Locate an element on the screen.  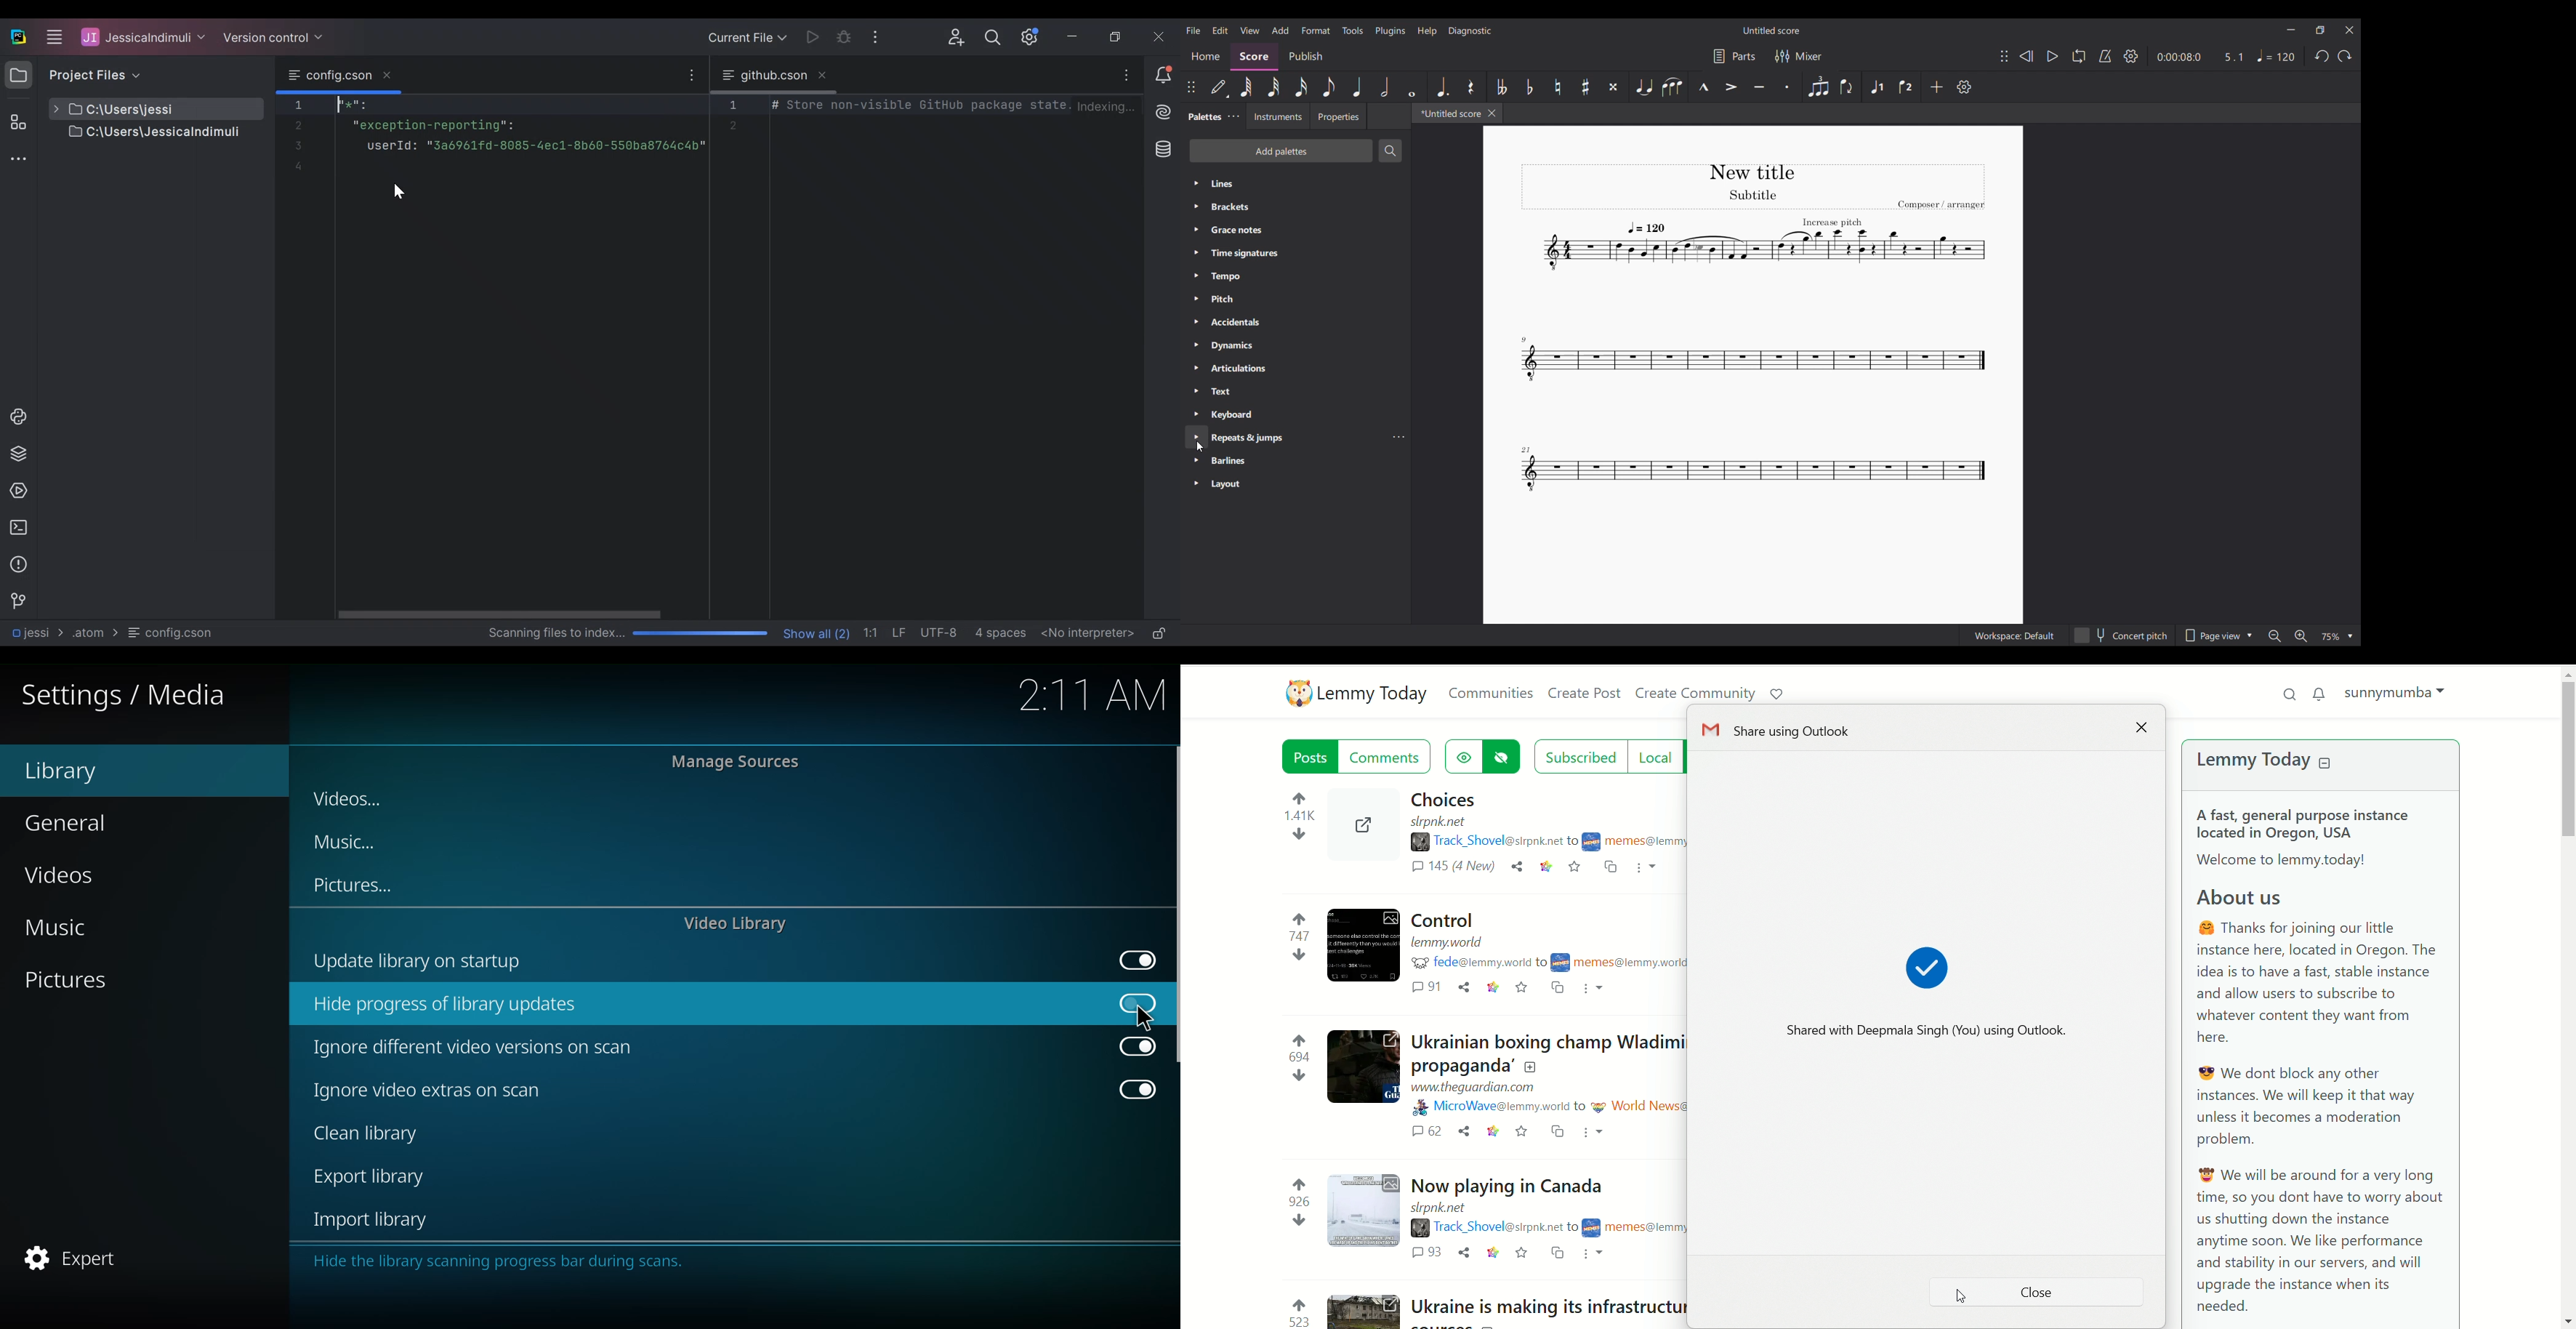
Page view options is located at coordinates (2218, 635).